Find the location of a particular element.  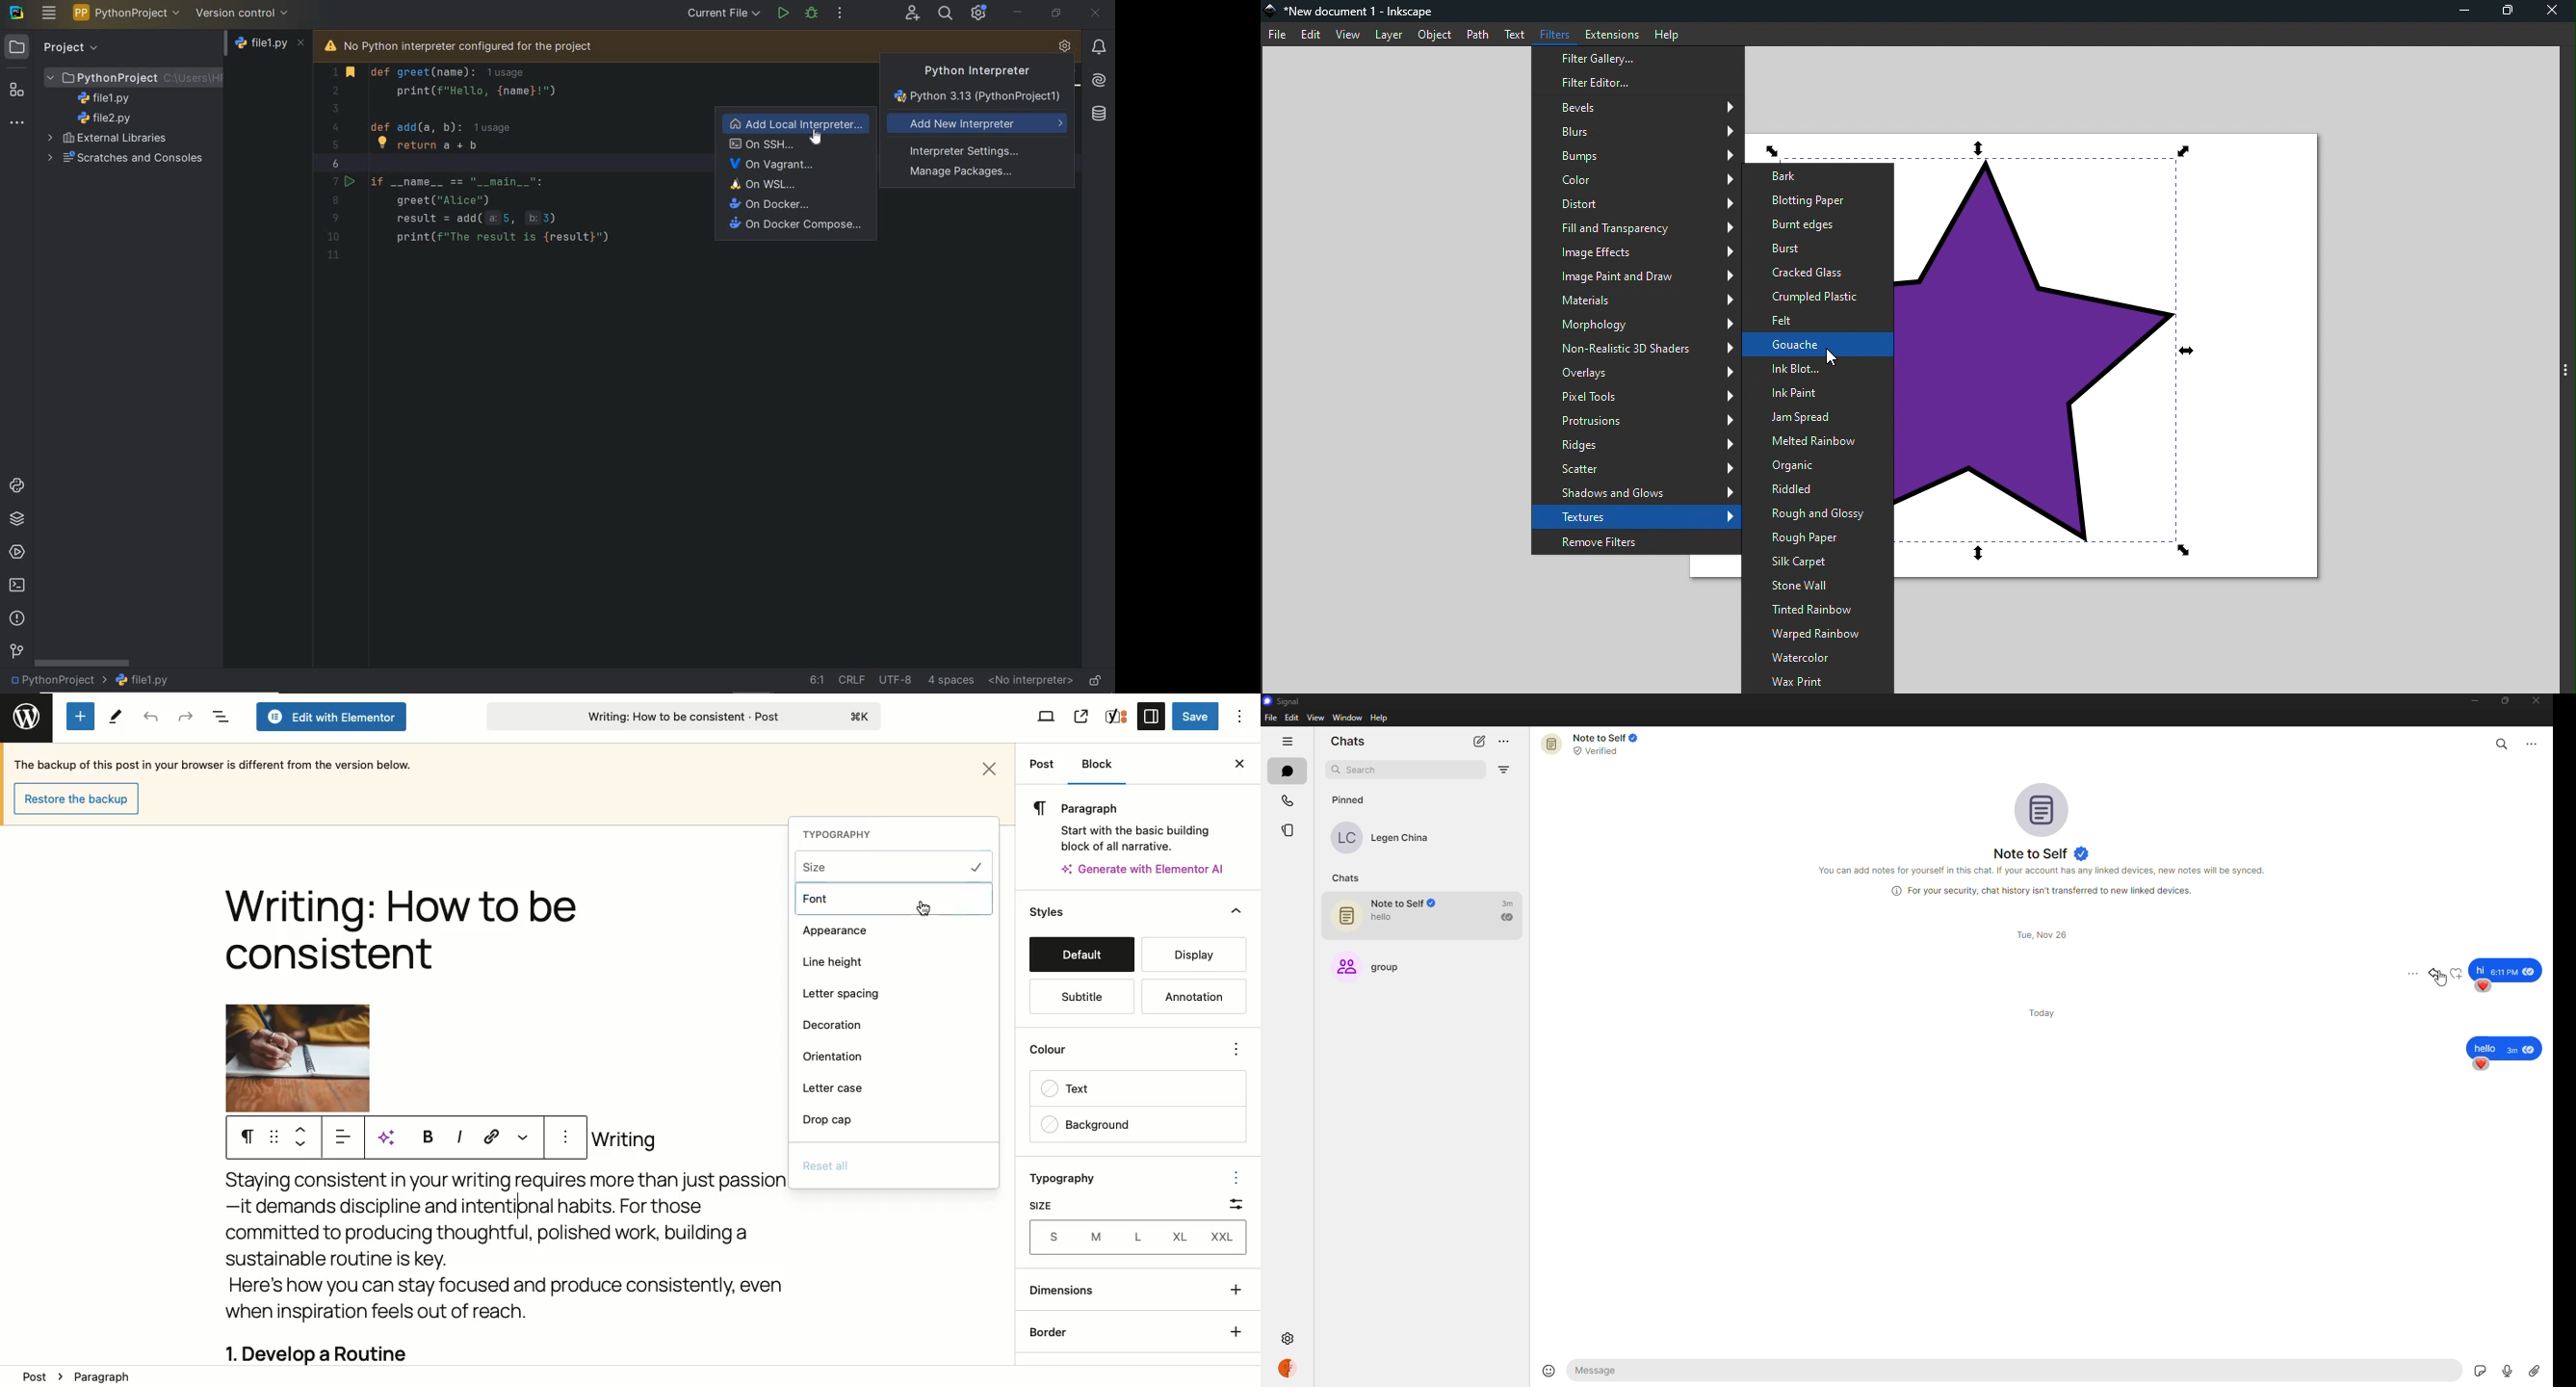

Move up down is located at coordinates (305, 1137).